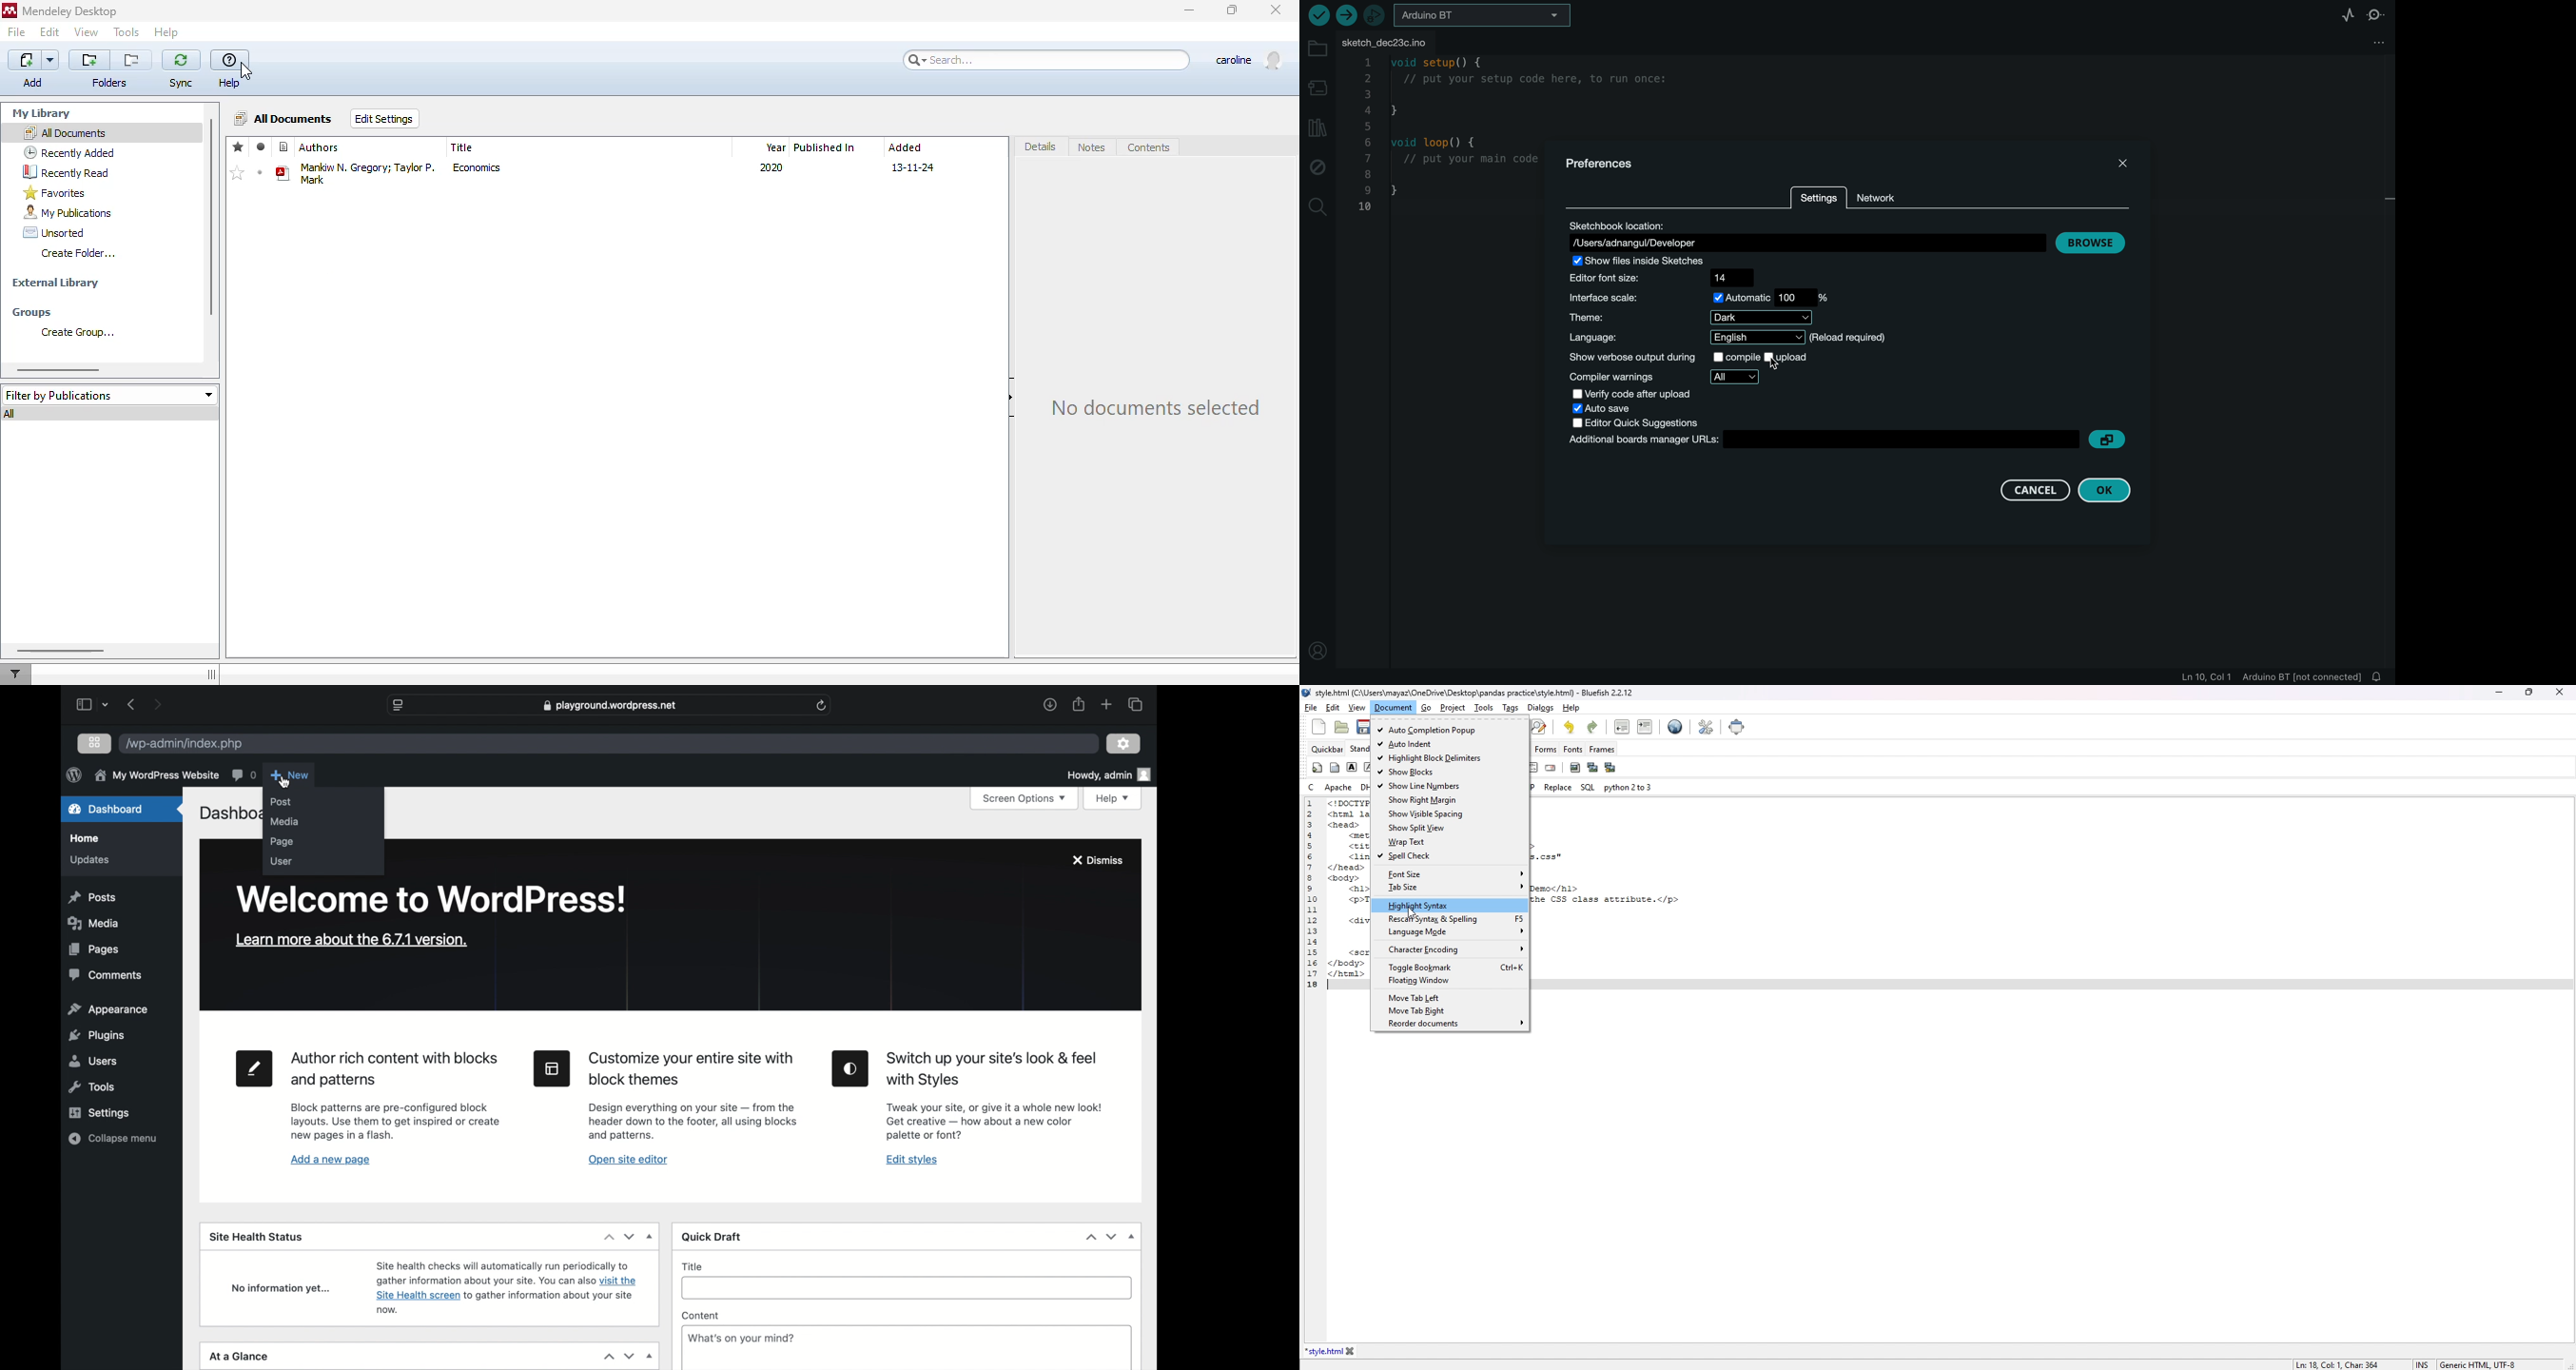  I want to click on year, so click(774, 147).